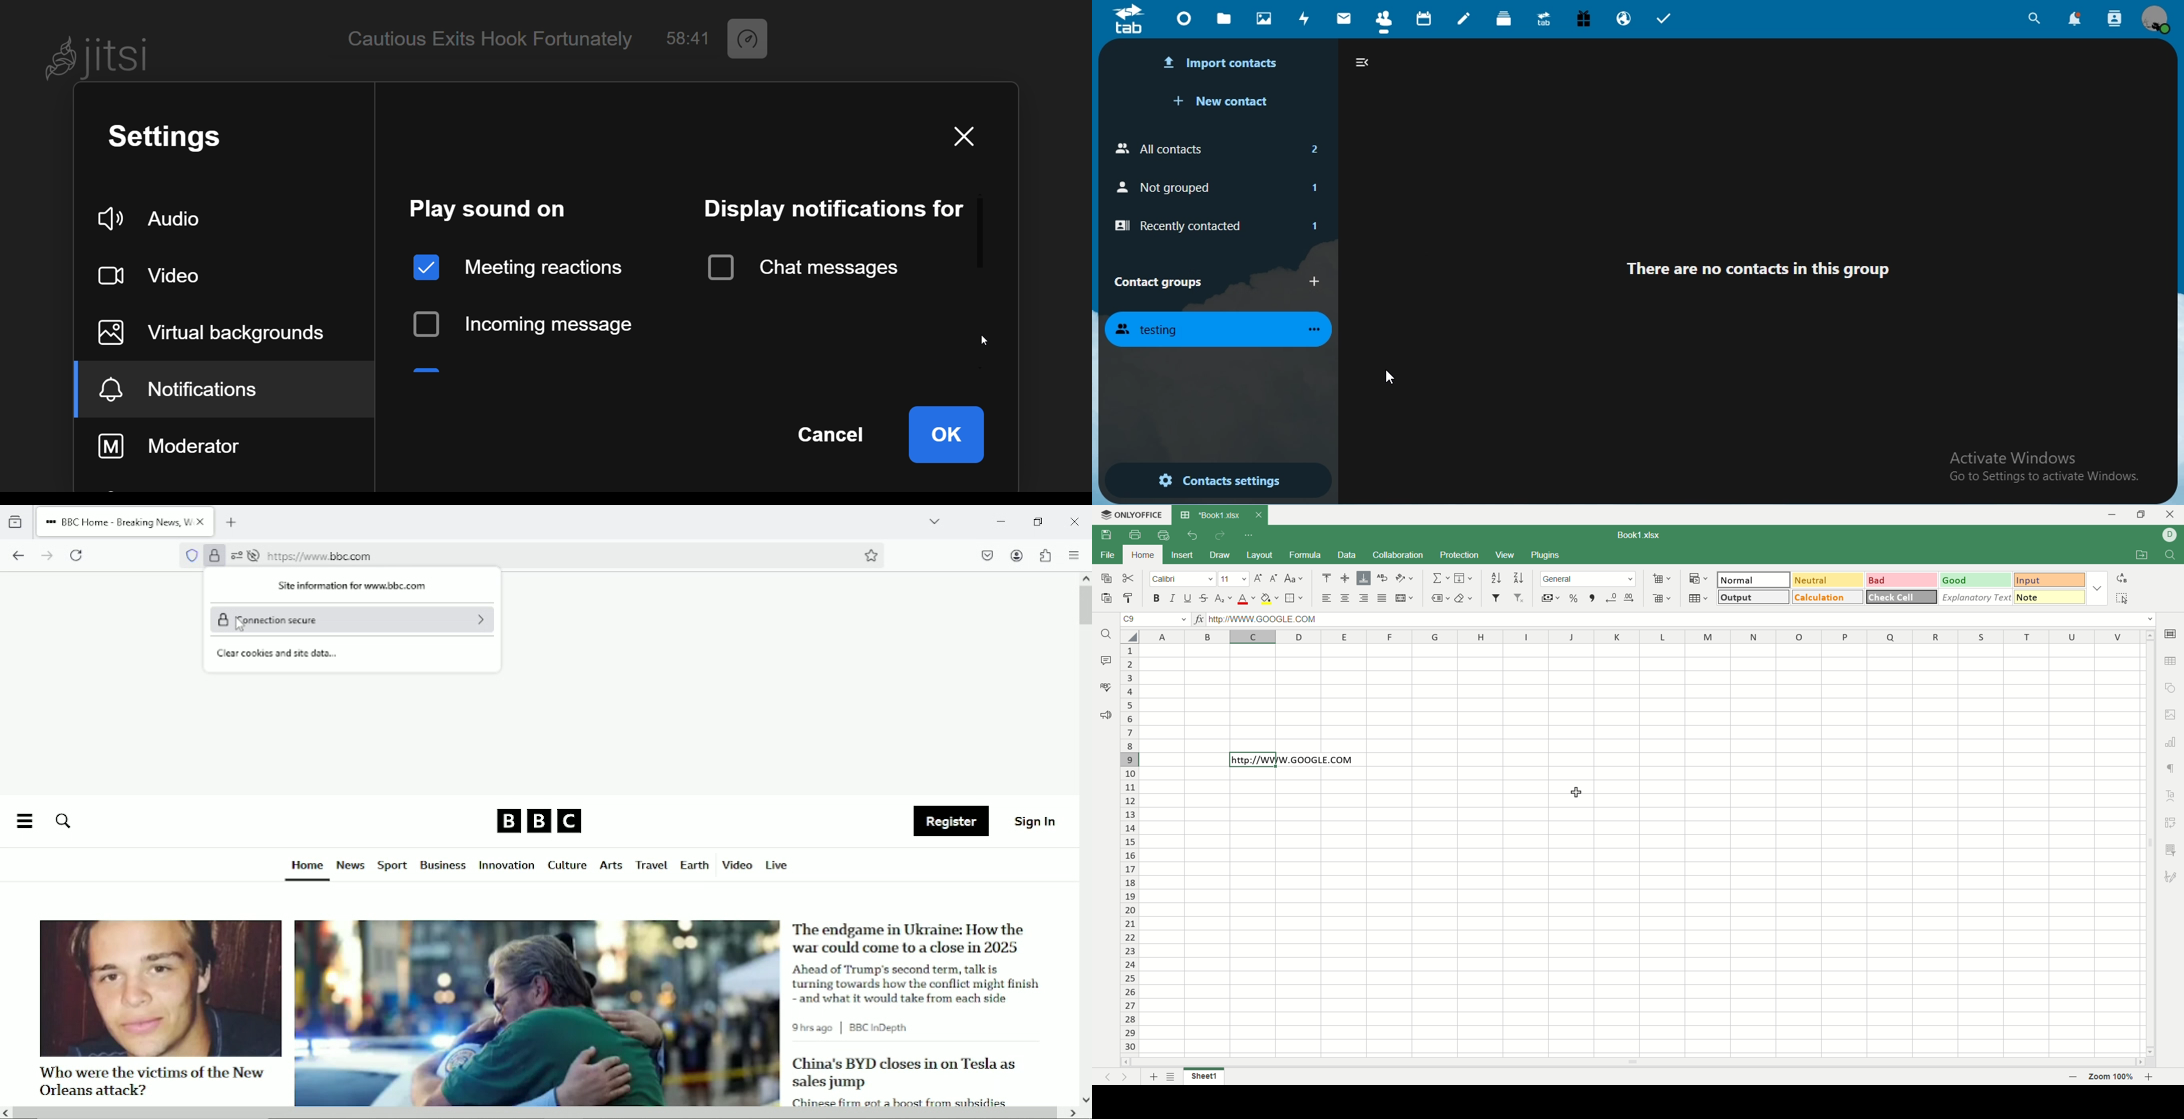 Image resolution: width=2184 pixels, height=1120 pixels. I want to click on output, so click(1752, 597).